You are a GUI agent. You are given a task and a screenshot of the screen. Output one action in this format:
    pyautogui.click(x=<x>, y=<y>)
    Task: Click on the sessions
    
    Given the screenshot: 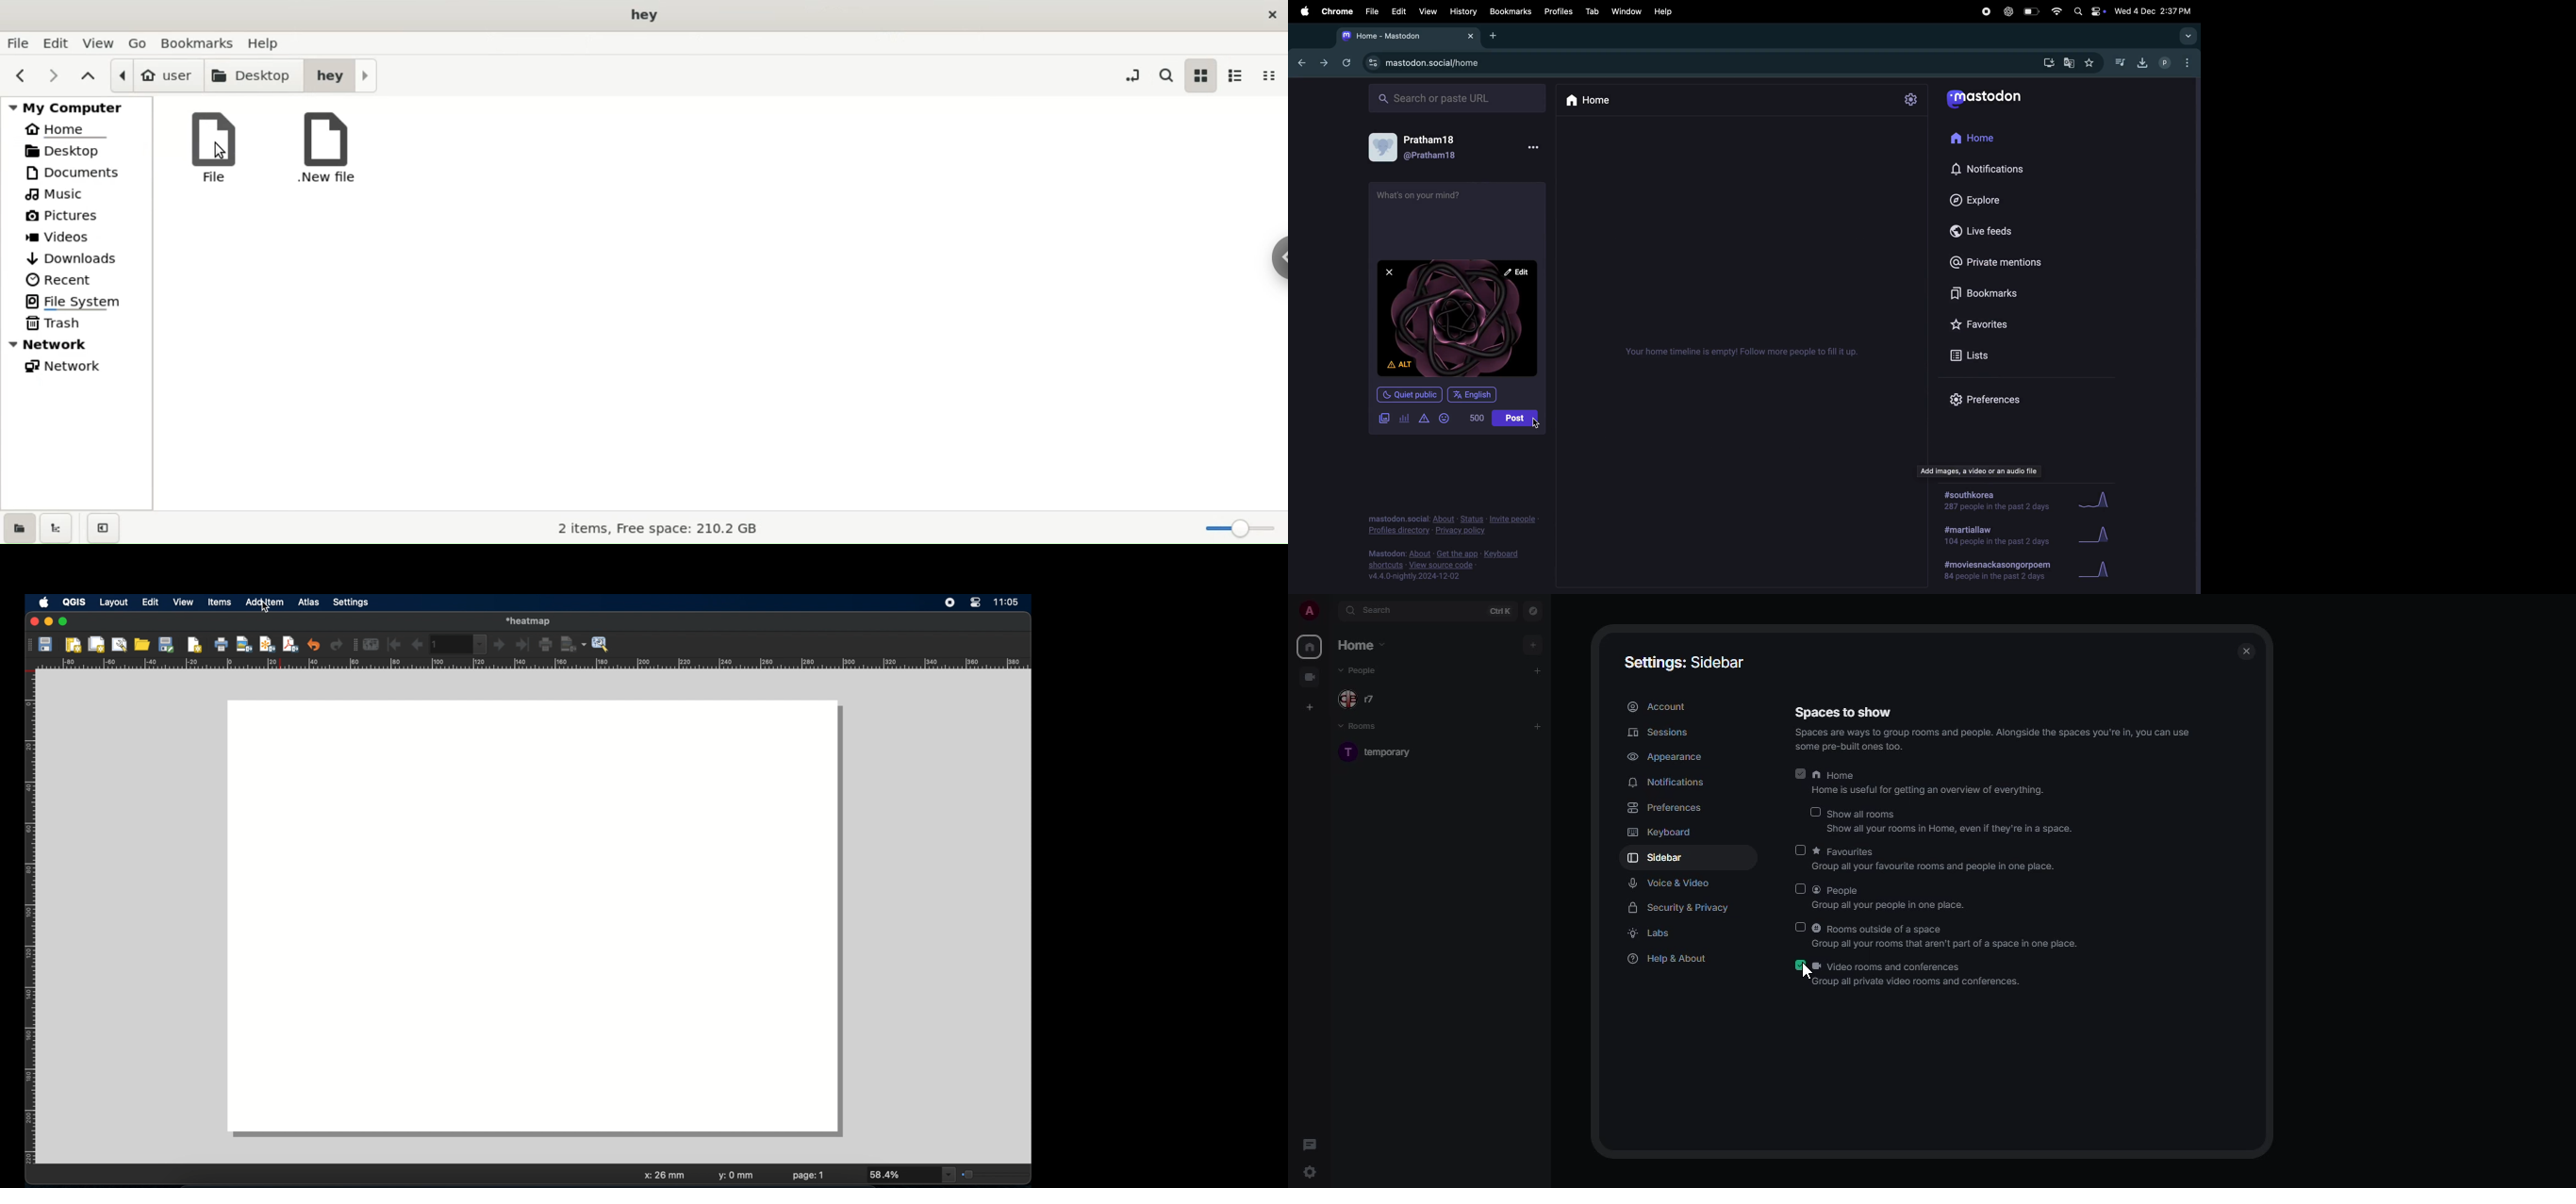 What is the action you would take?
    pyautogui.click(x=1660, y=732)
    